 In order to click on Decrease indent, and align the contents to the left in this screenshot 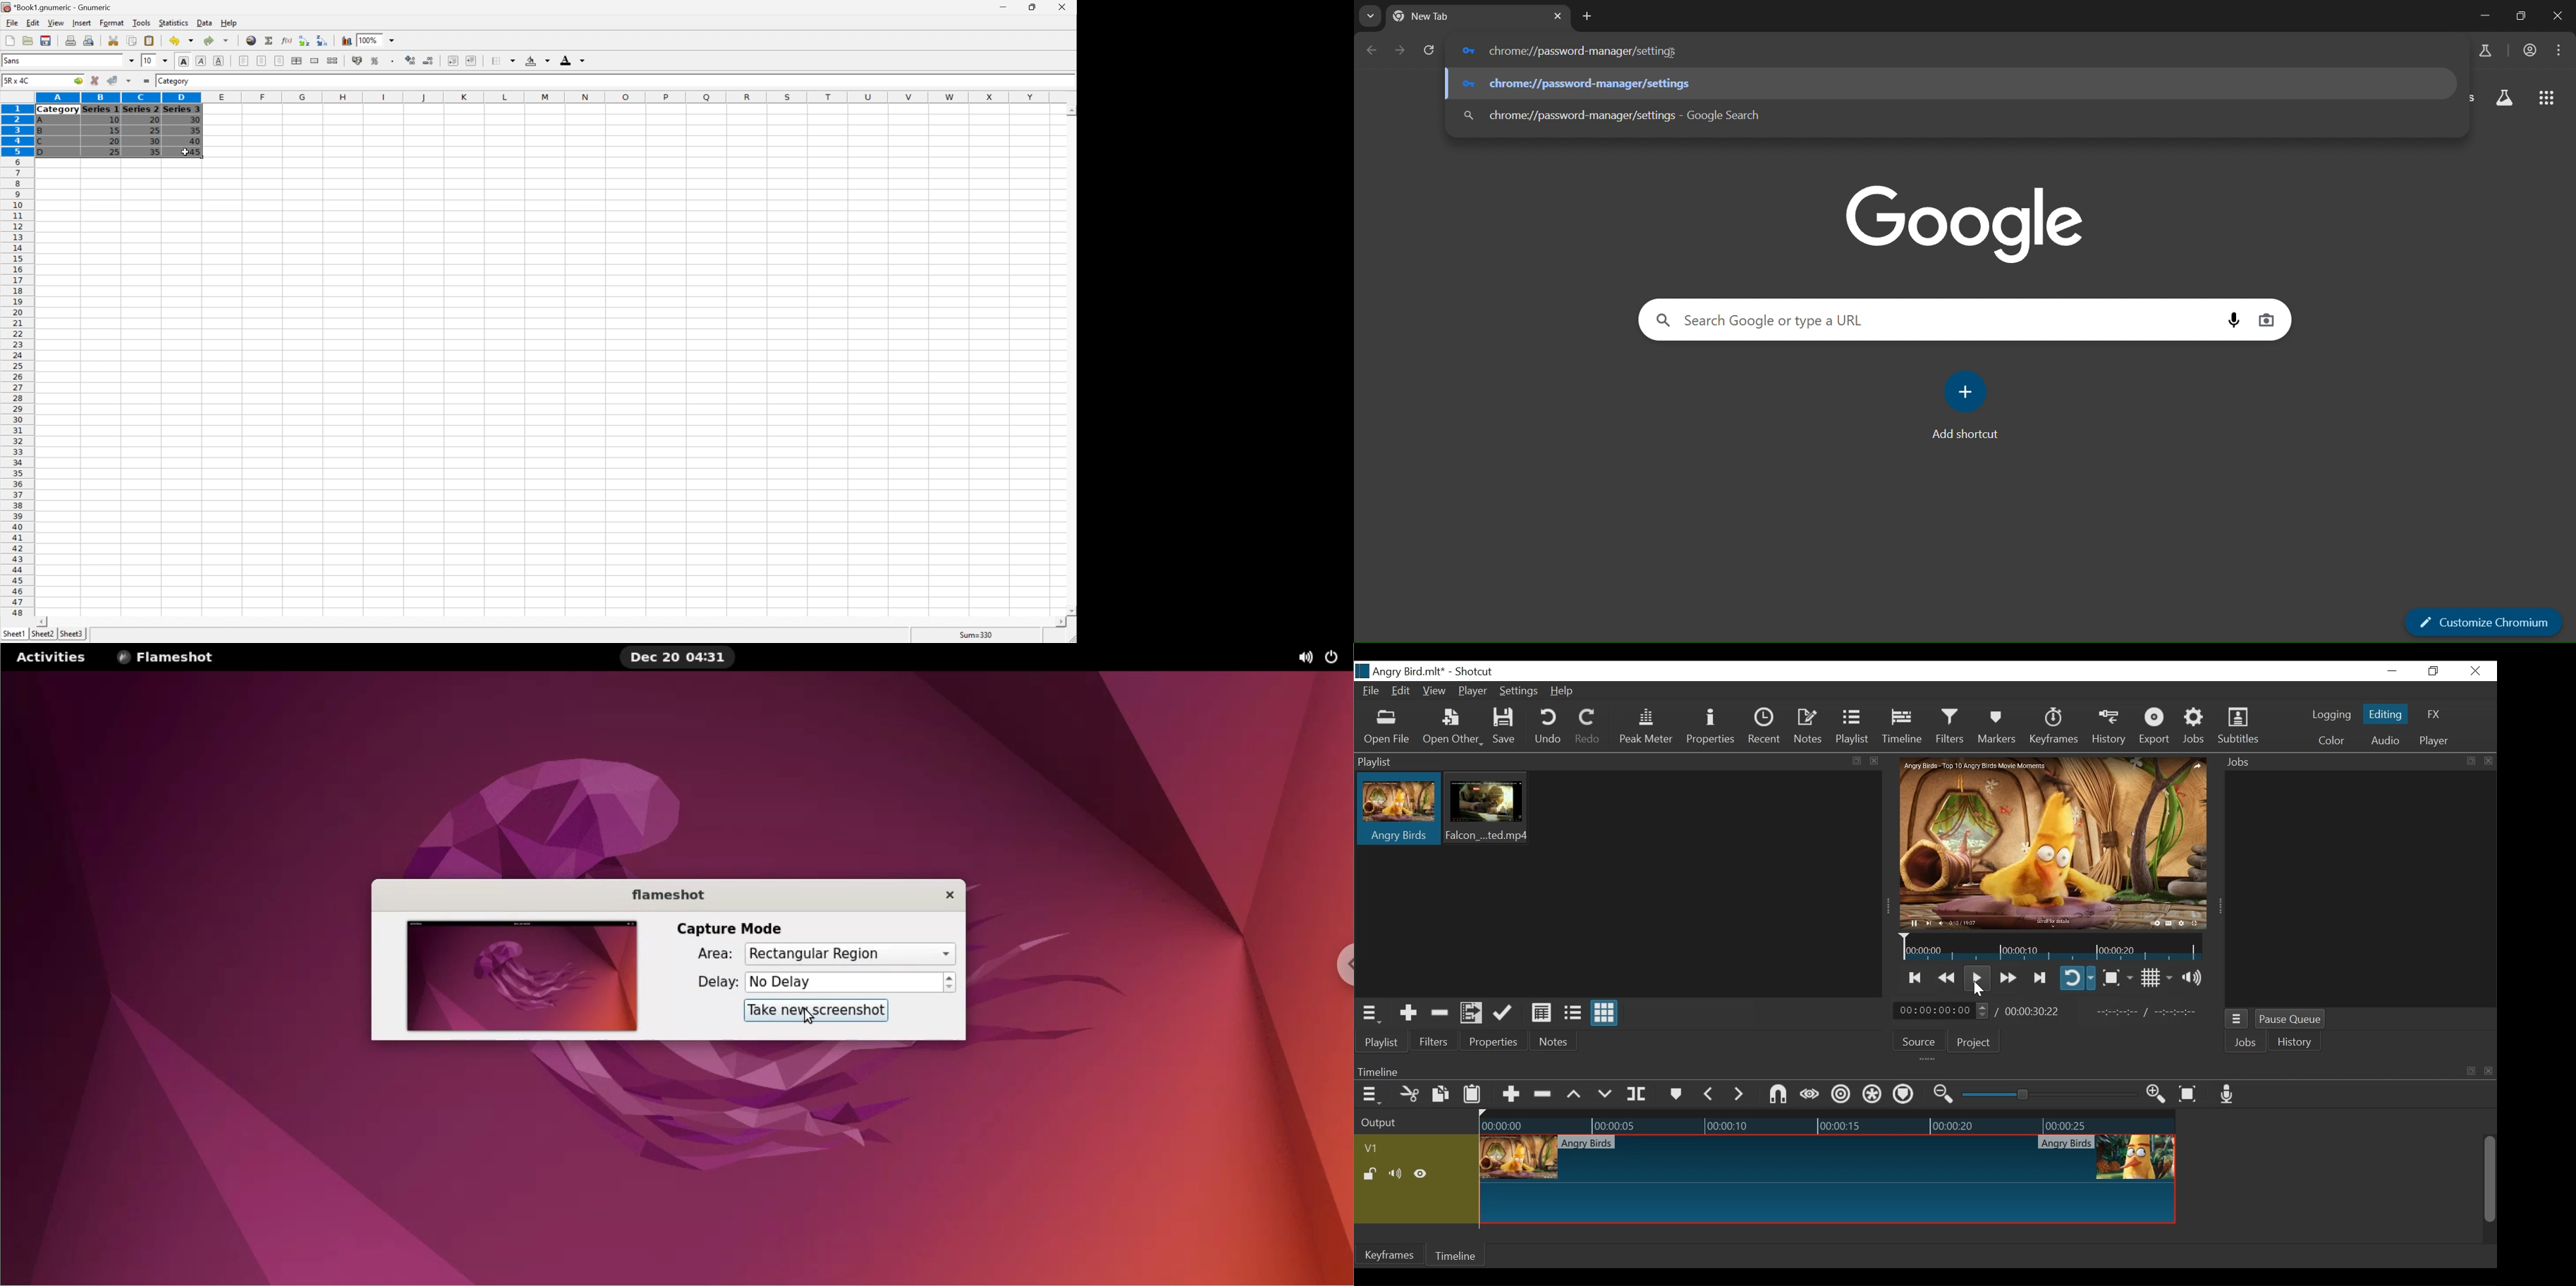, I will do `click(452, 61)`.